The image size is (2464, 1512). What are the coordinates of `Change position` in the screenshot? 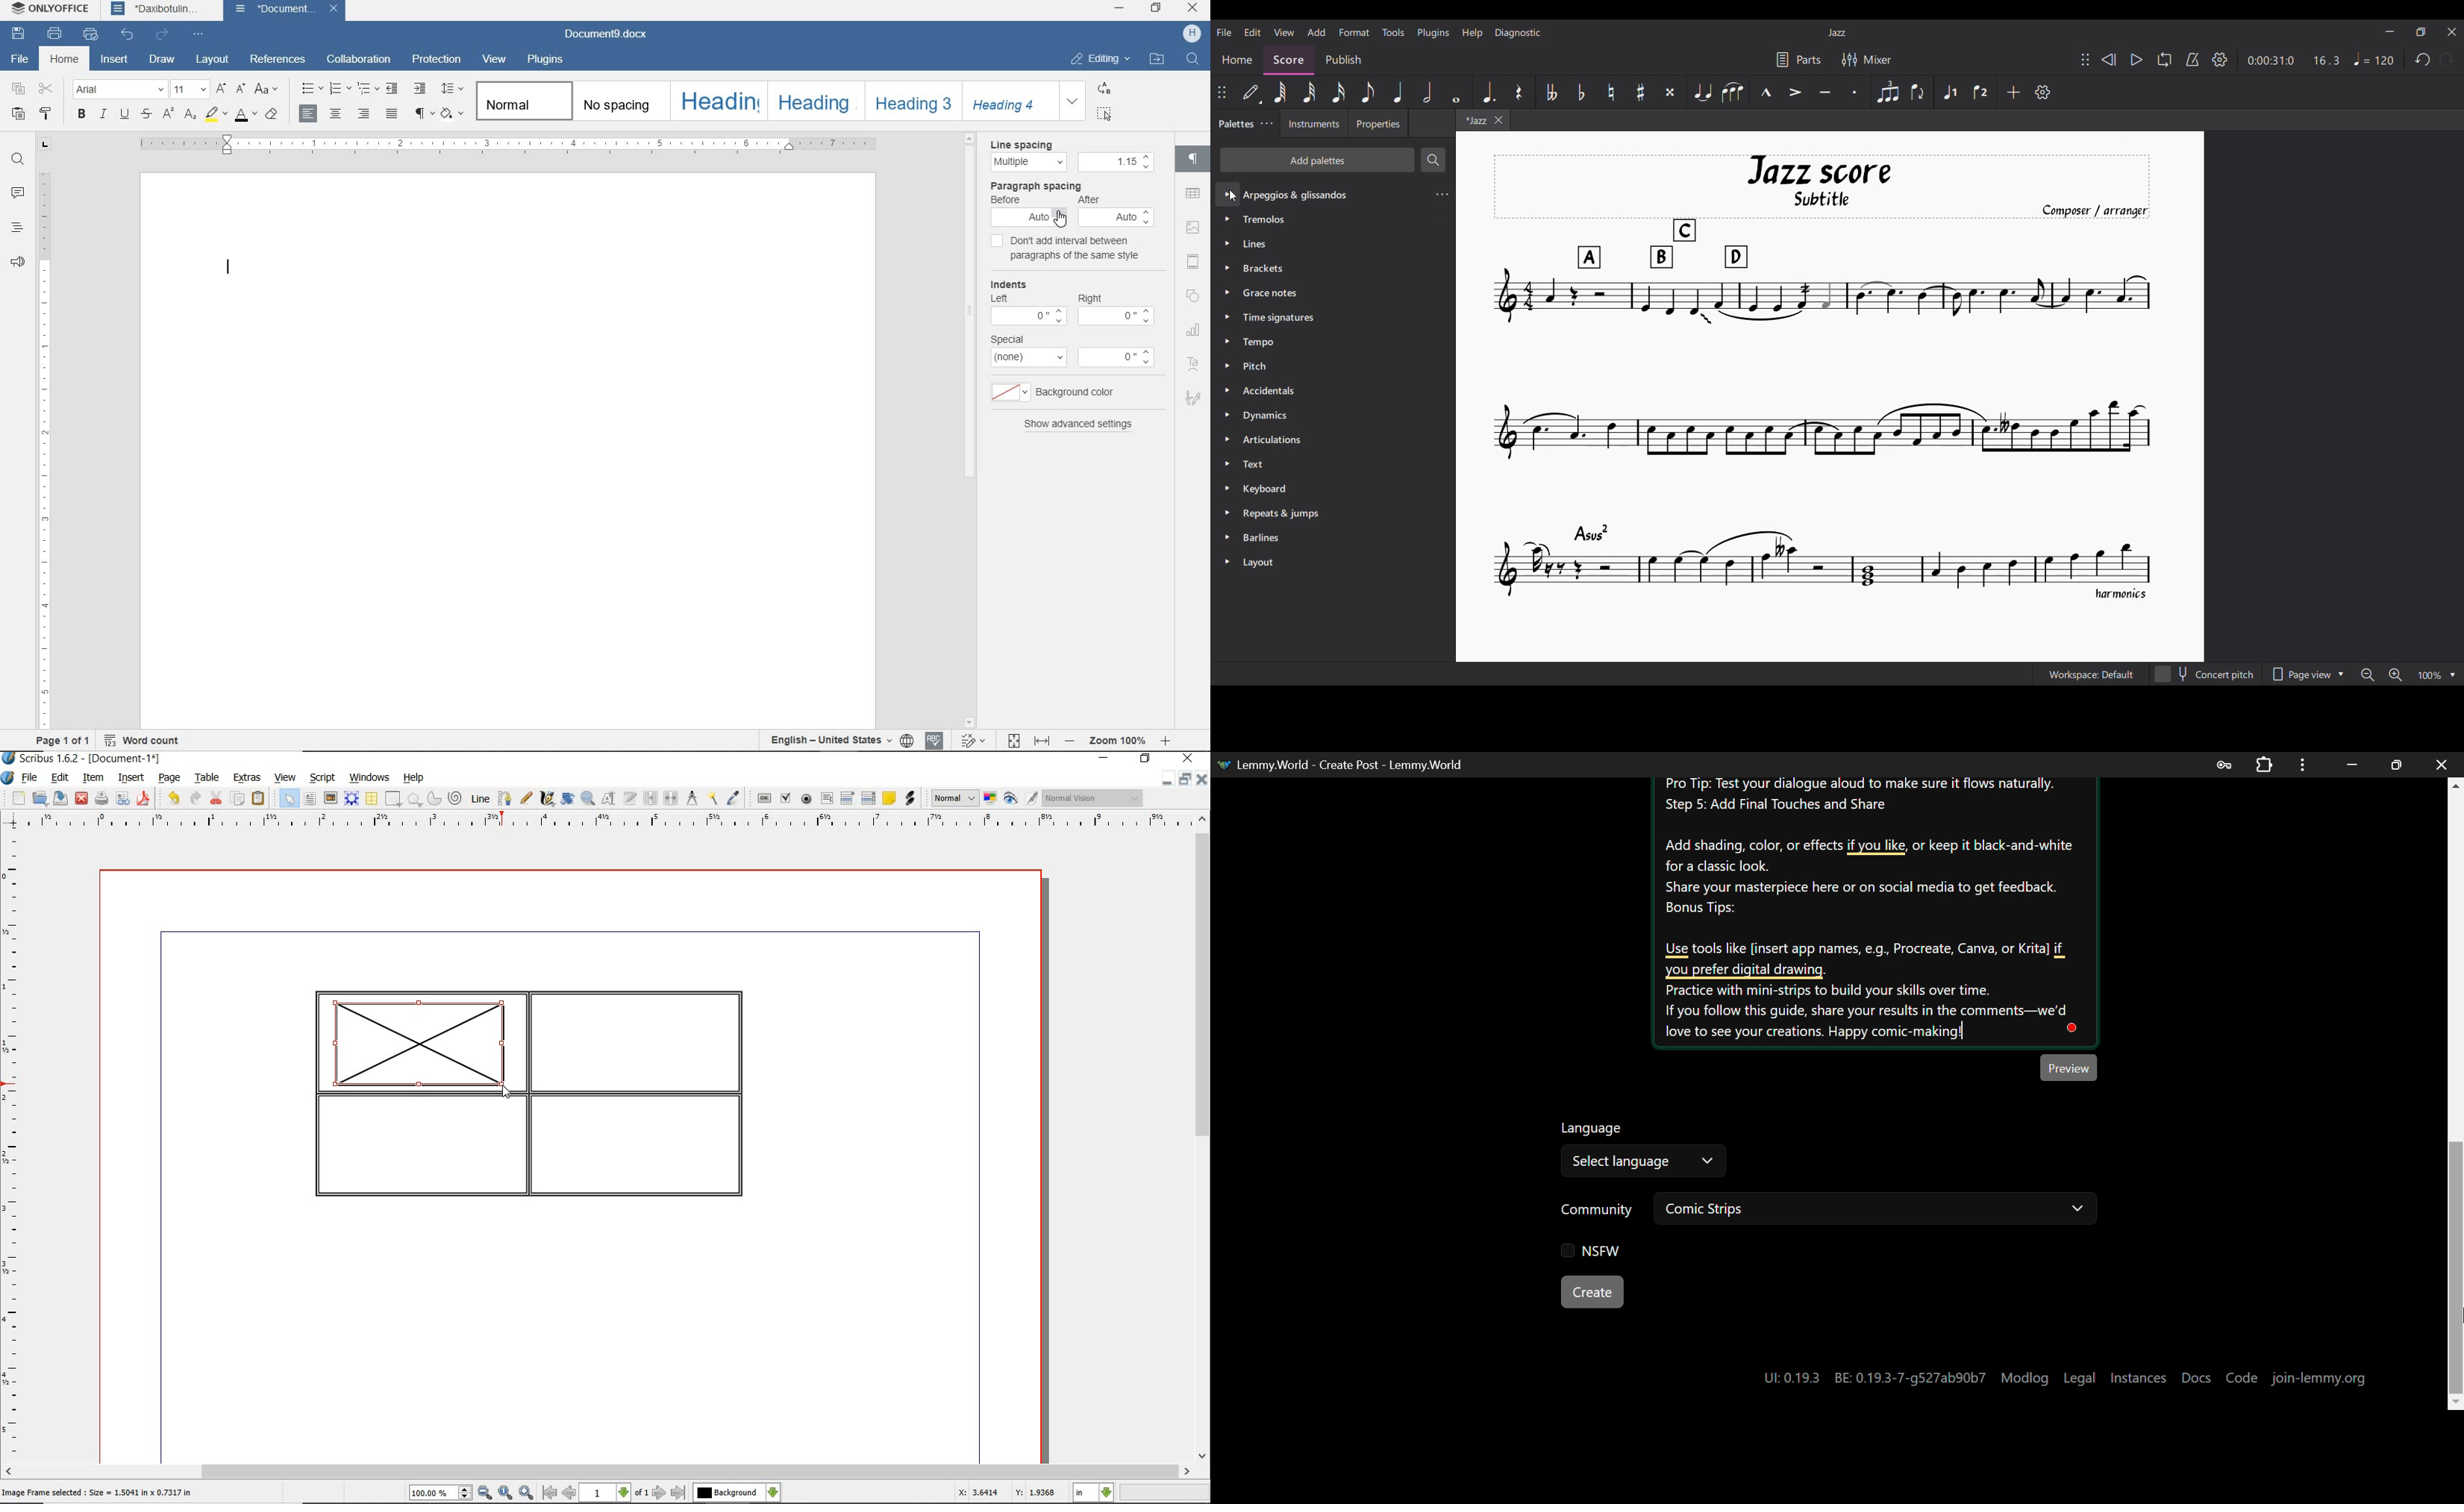 It's located at (2085, 59).